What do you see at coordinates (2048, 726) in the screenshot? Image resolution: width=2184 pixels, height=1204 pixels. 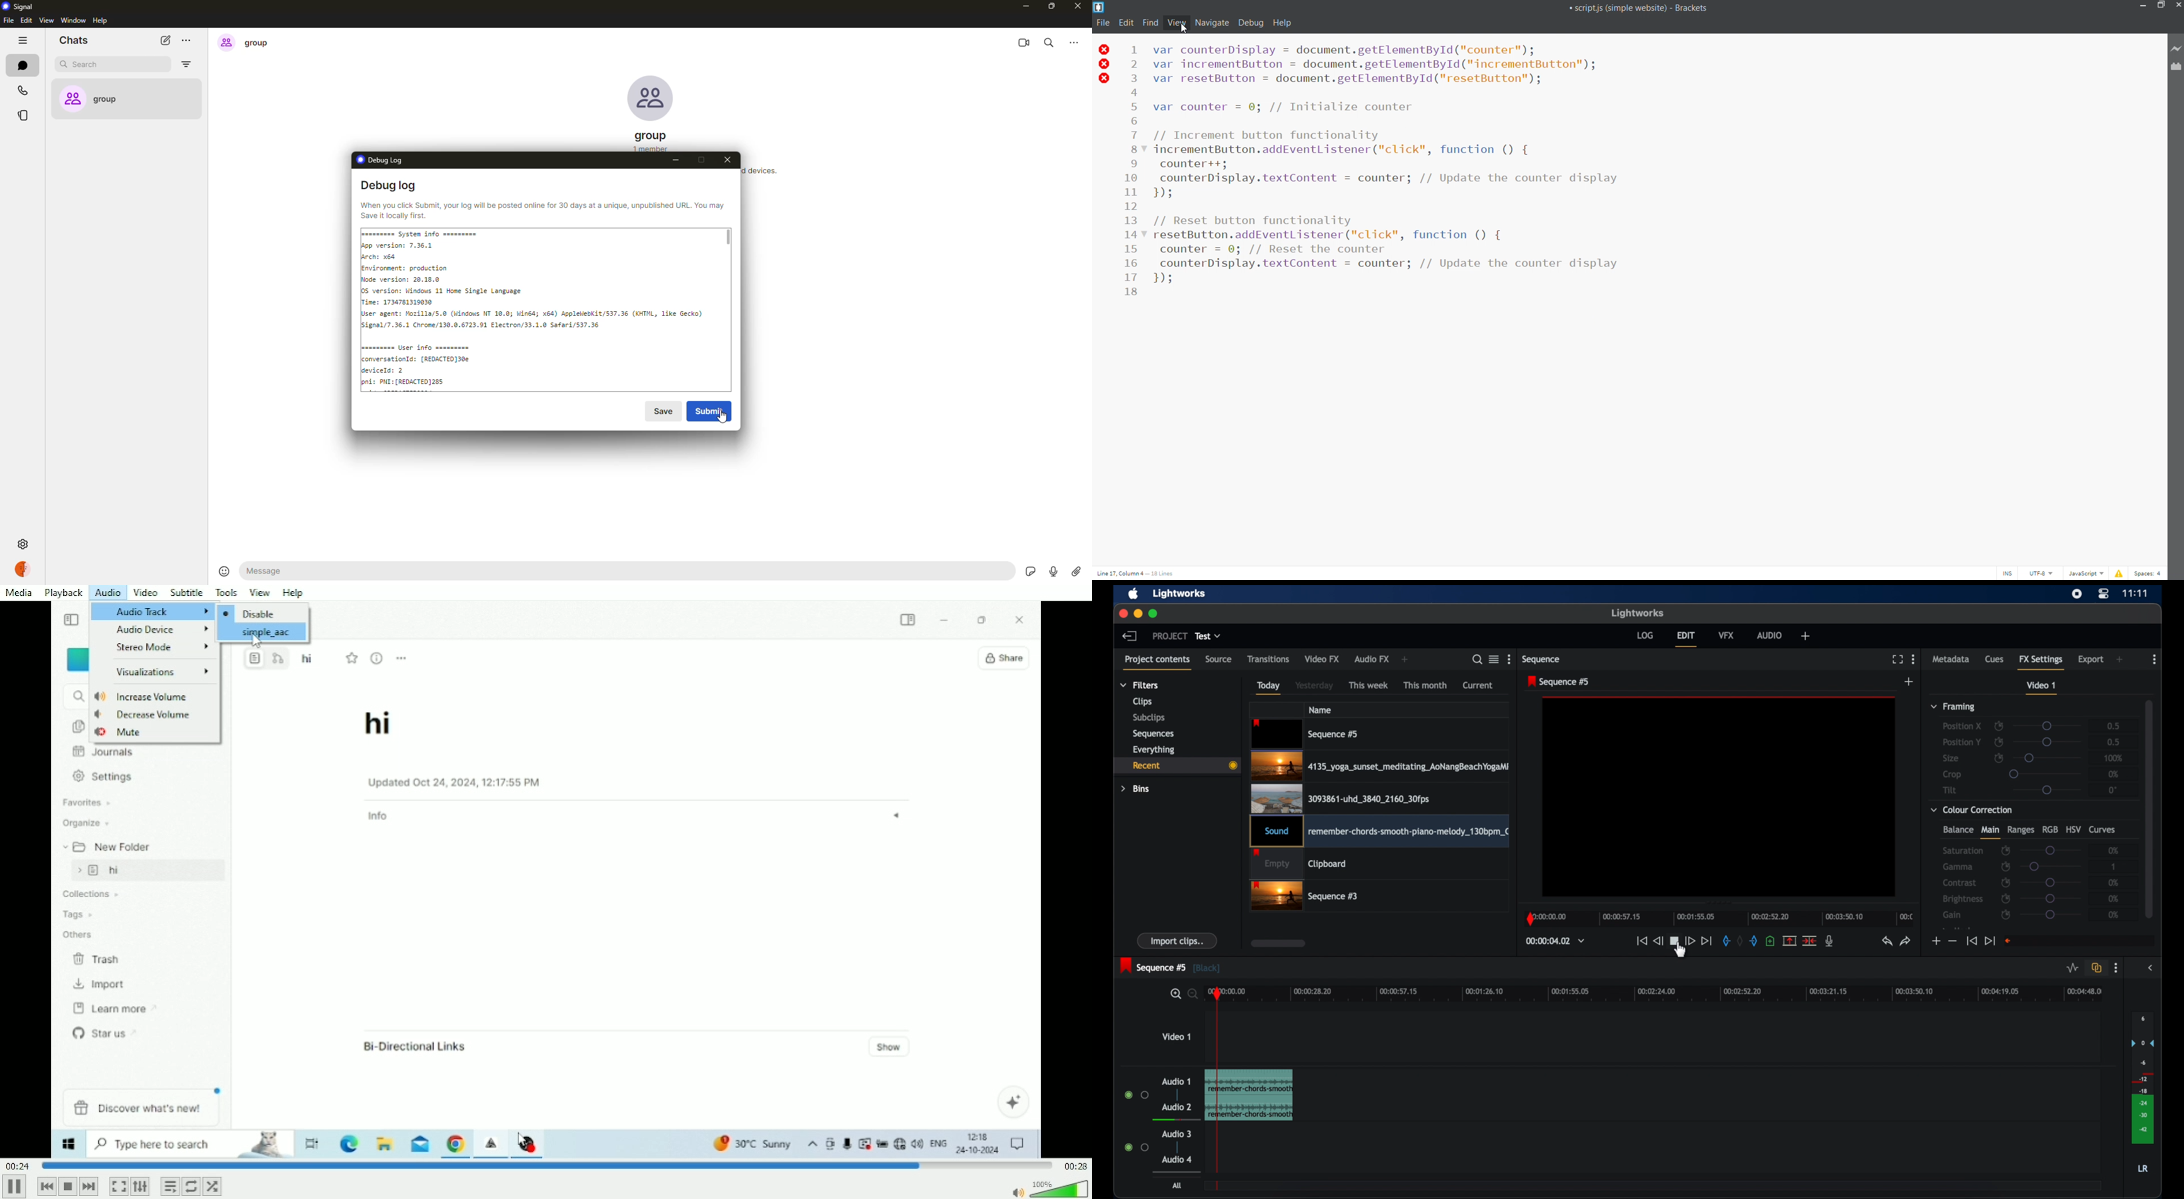 I see `slider` at bounding box center [2048, 726].